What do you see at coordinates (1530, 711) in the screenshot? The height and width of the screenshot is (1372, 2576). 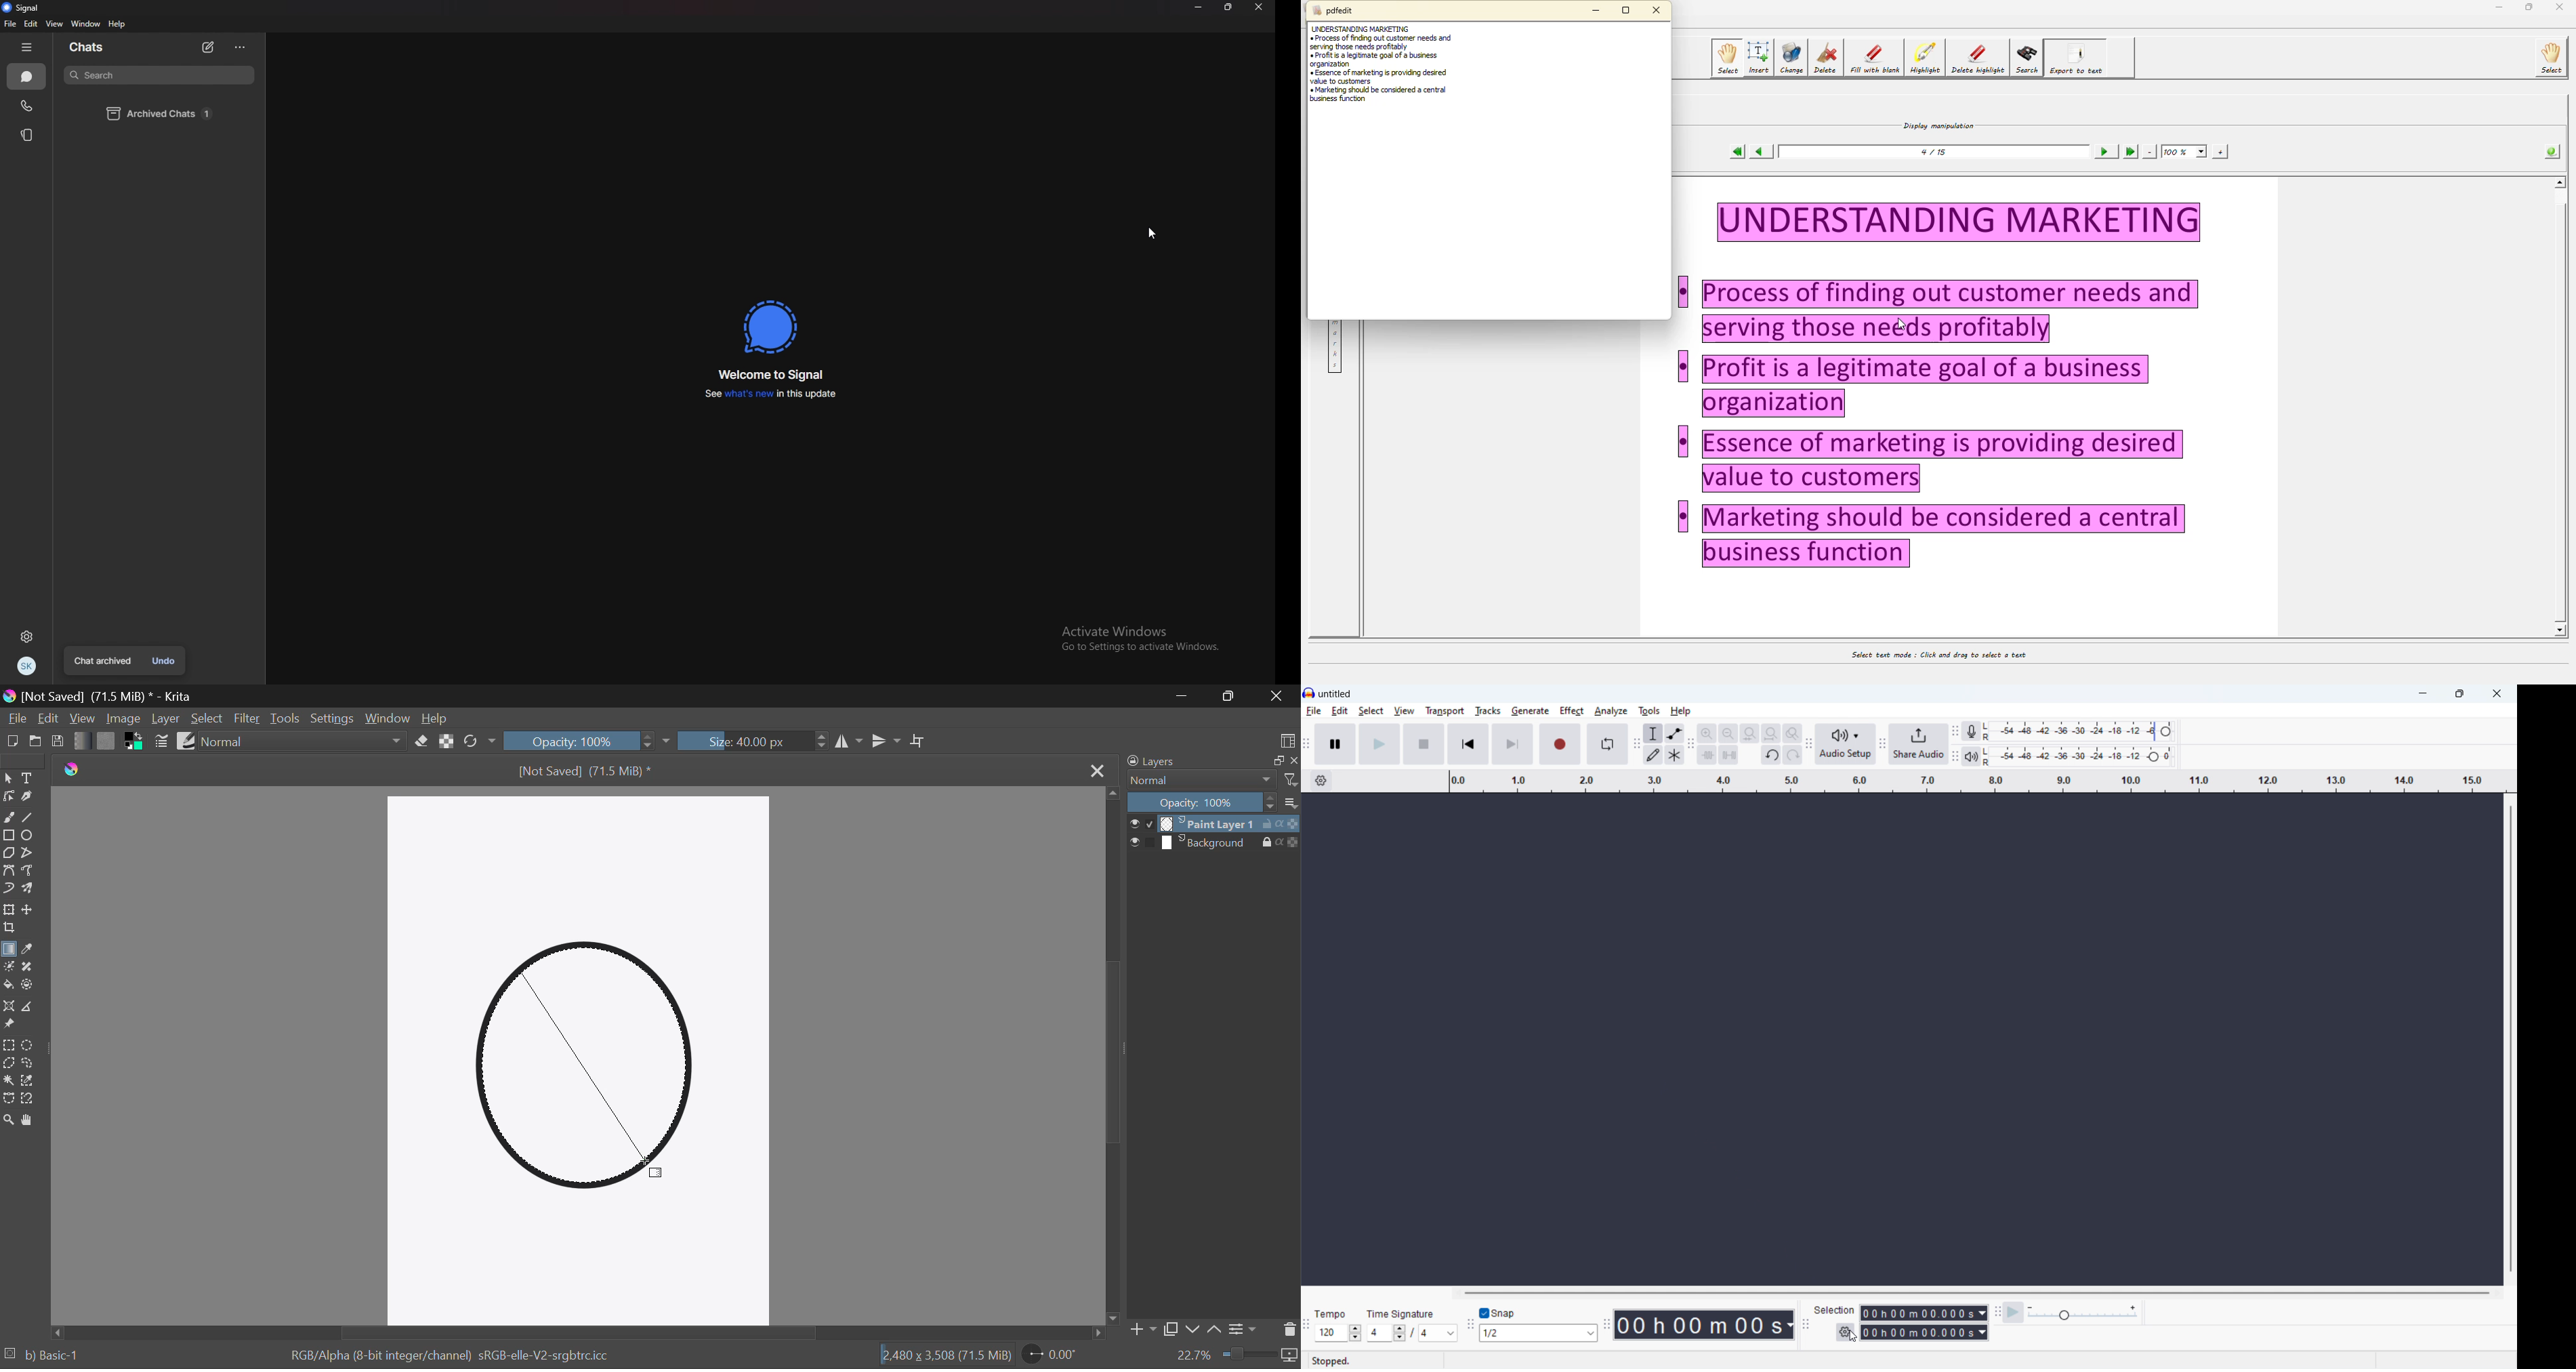 I see `generate` at bounding box center [1530, 711].